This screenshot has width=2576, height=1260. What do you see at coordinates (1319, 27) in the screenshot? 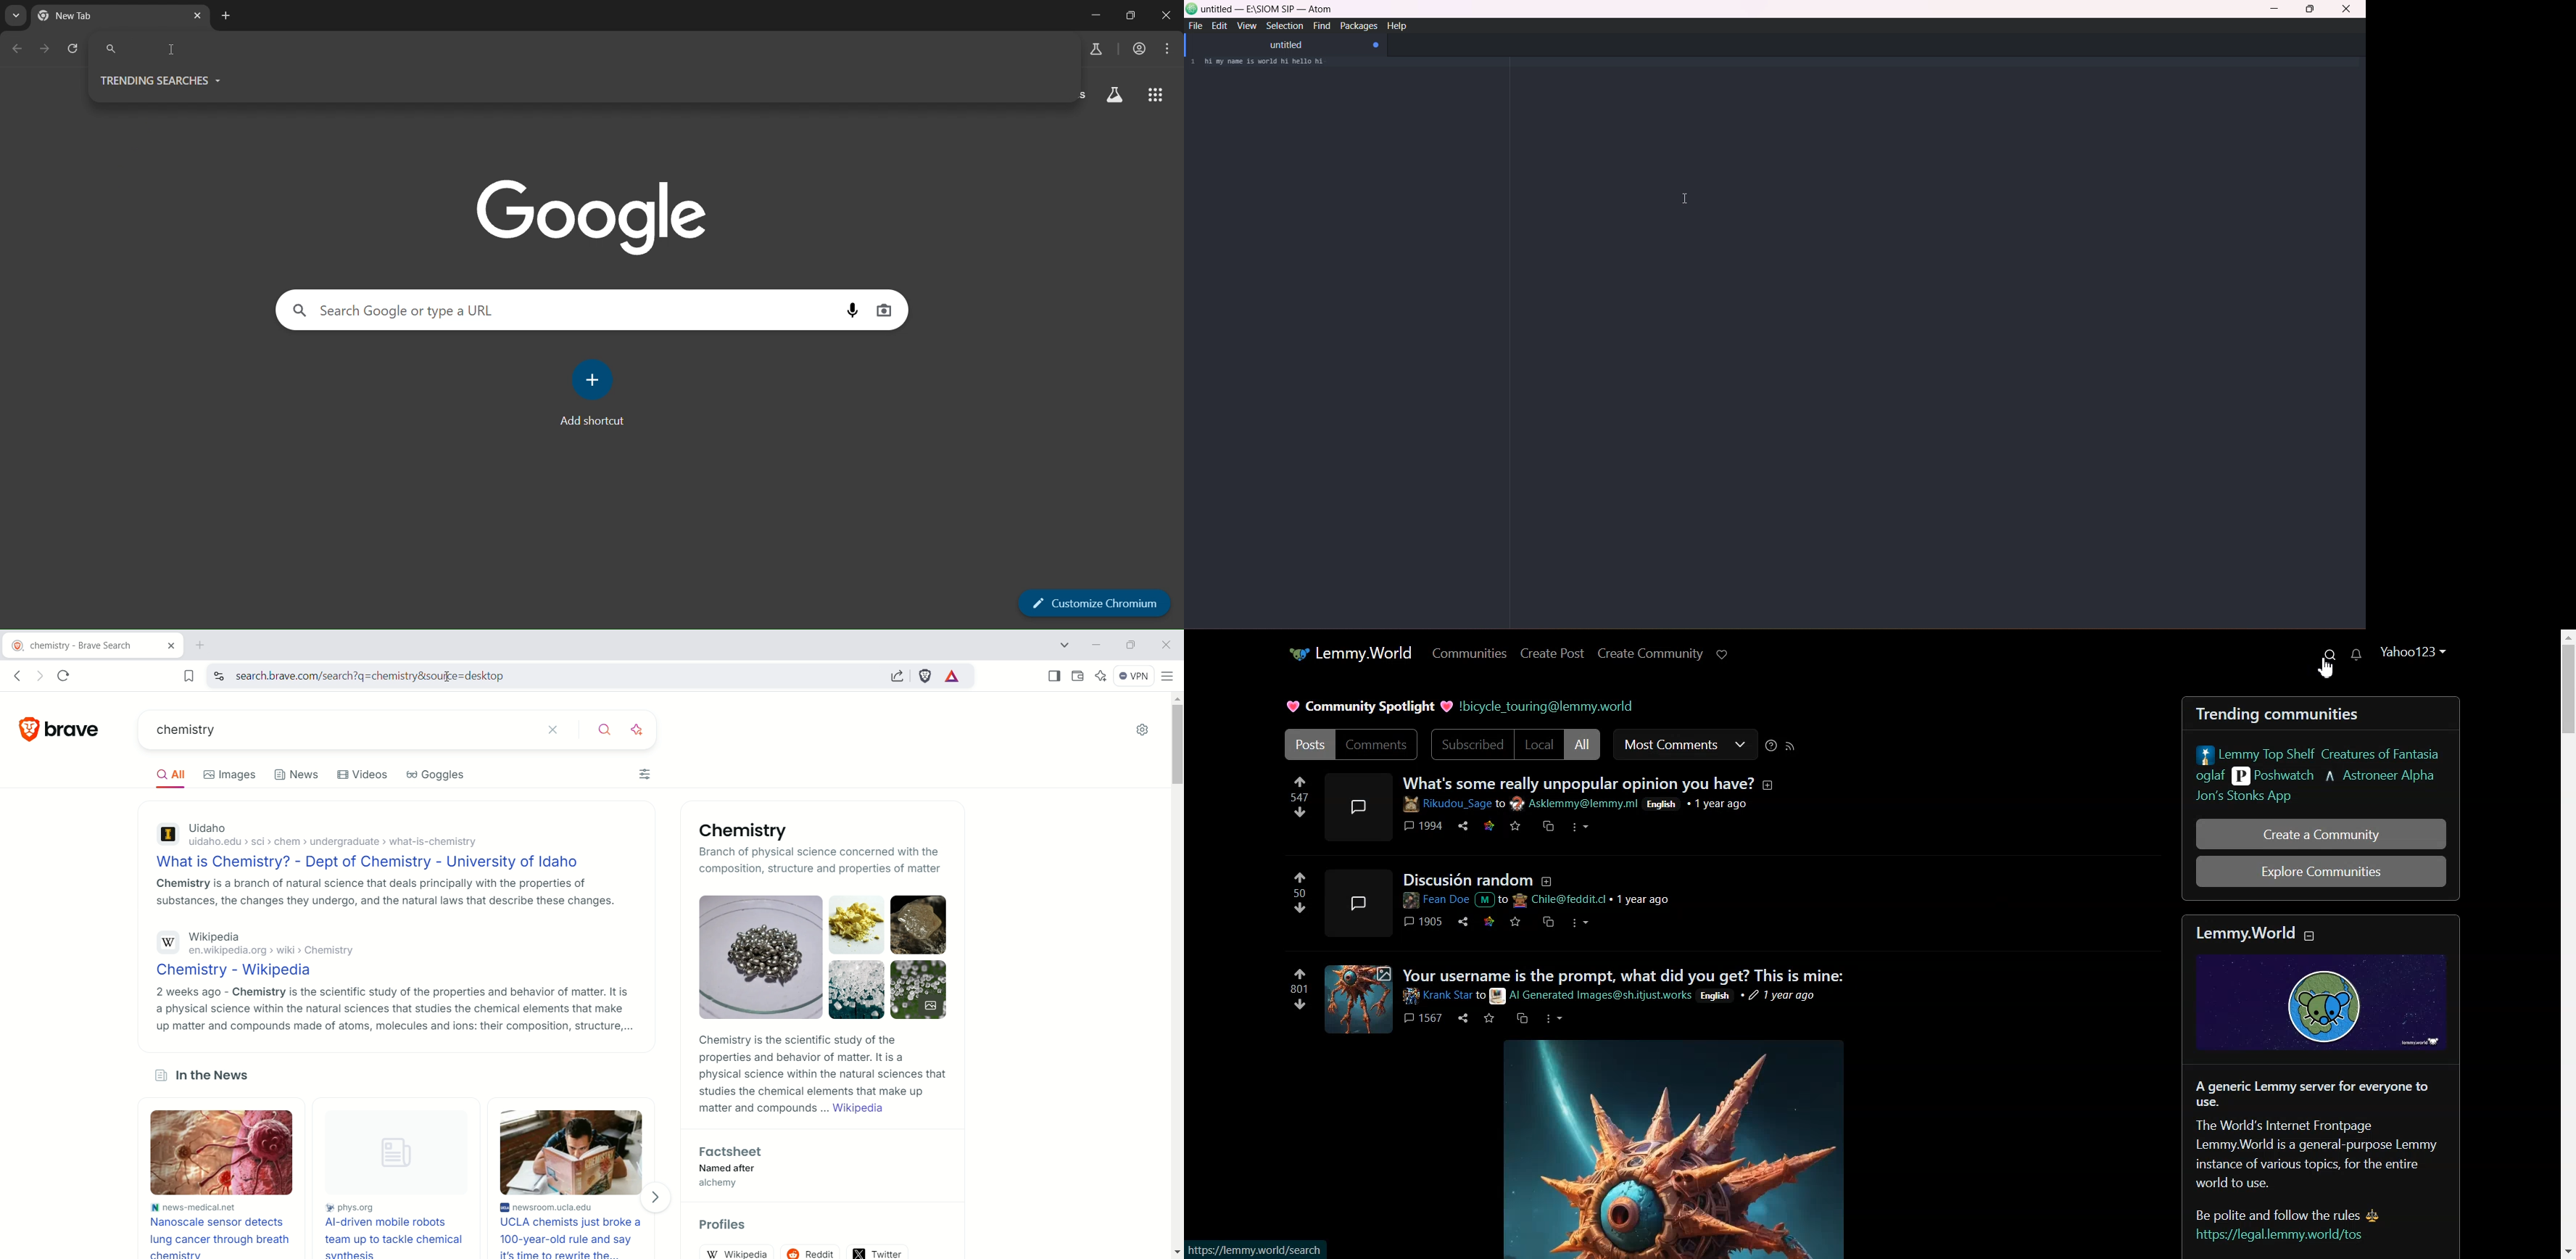
I see `find` at bounding box center [1319, 27].